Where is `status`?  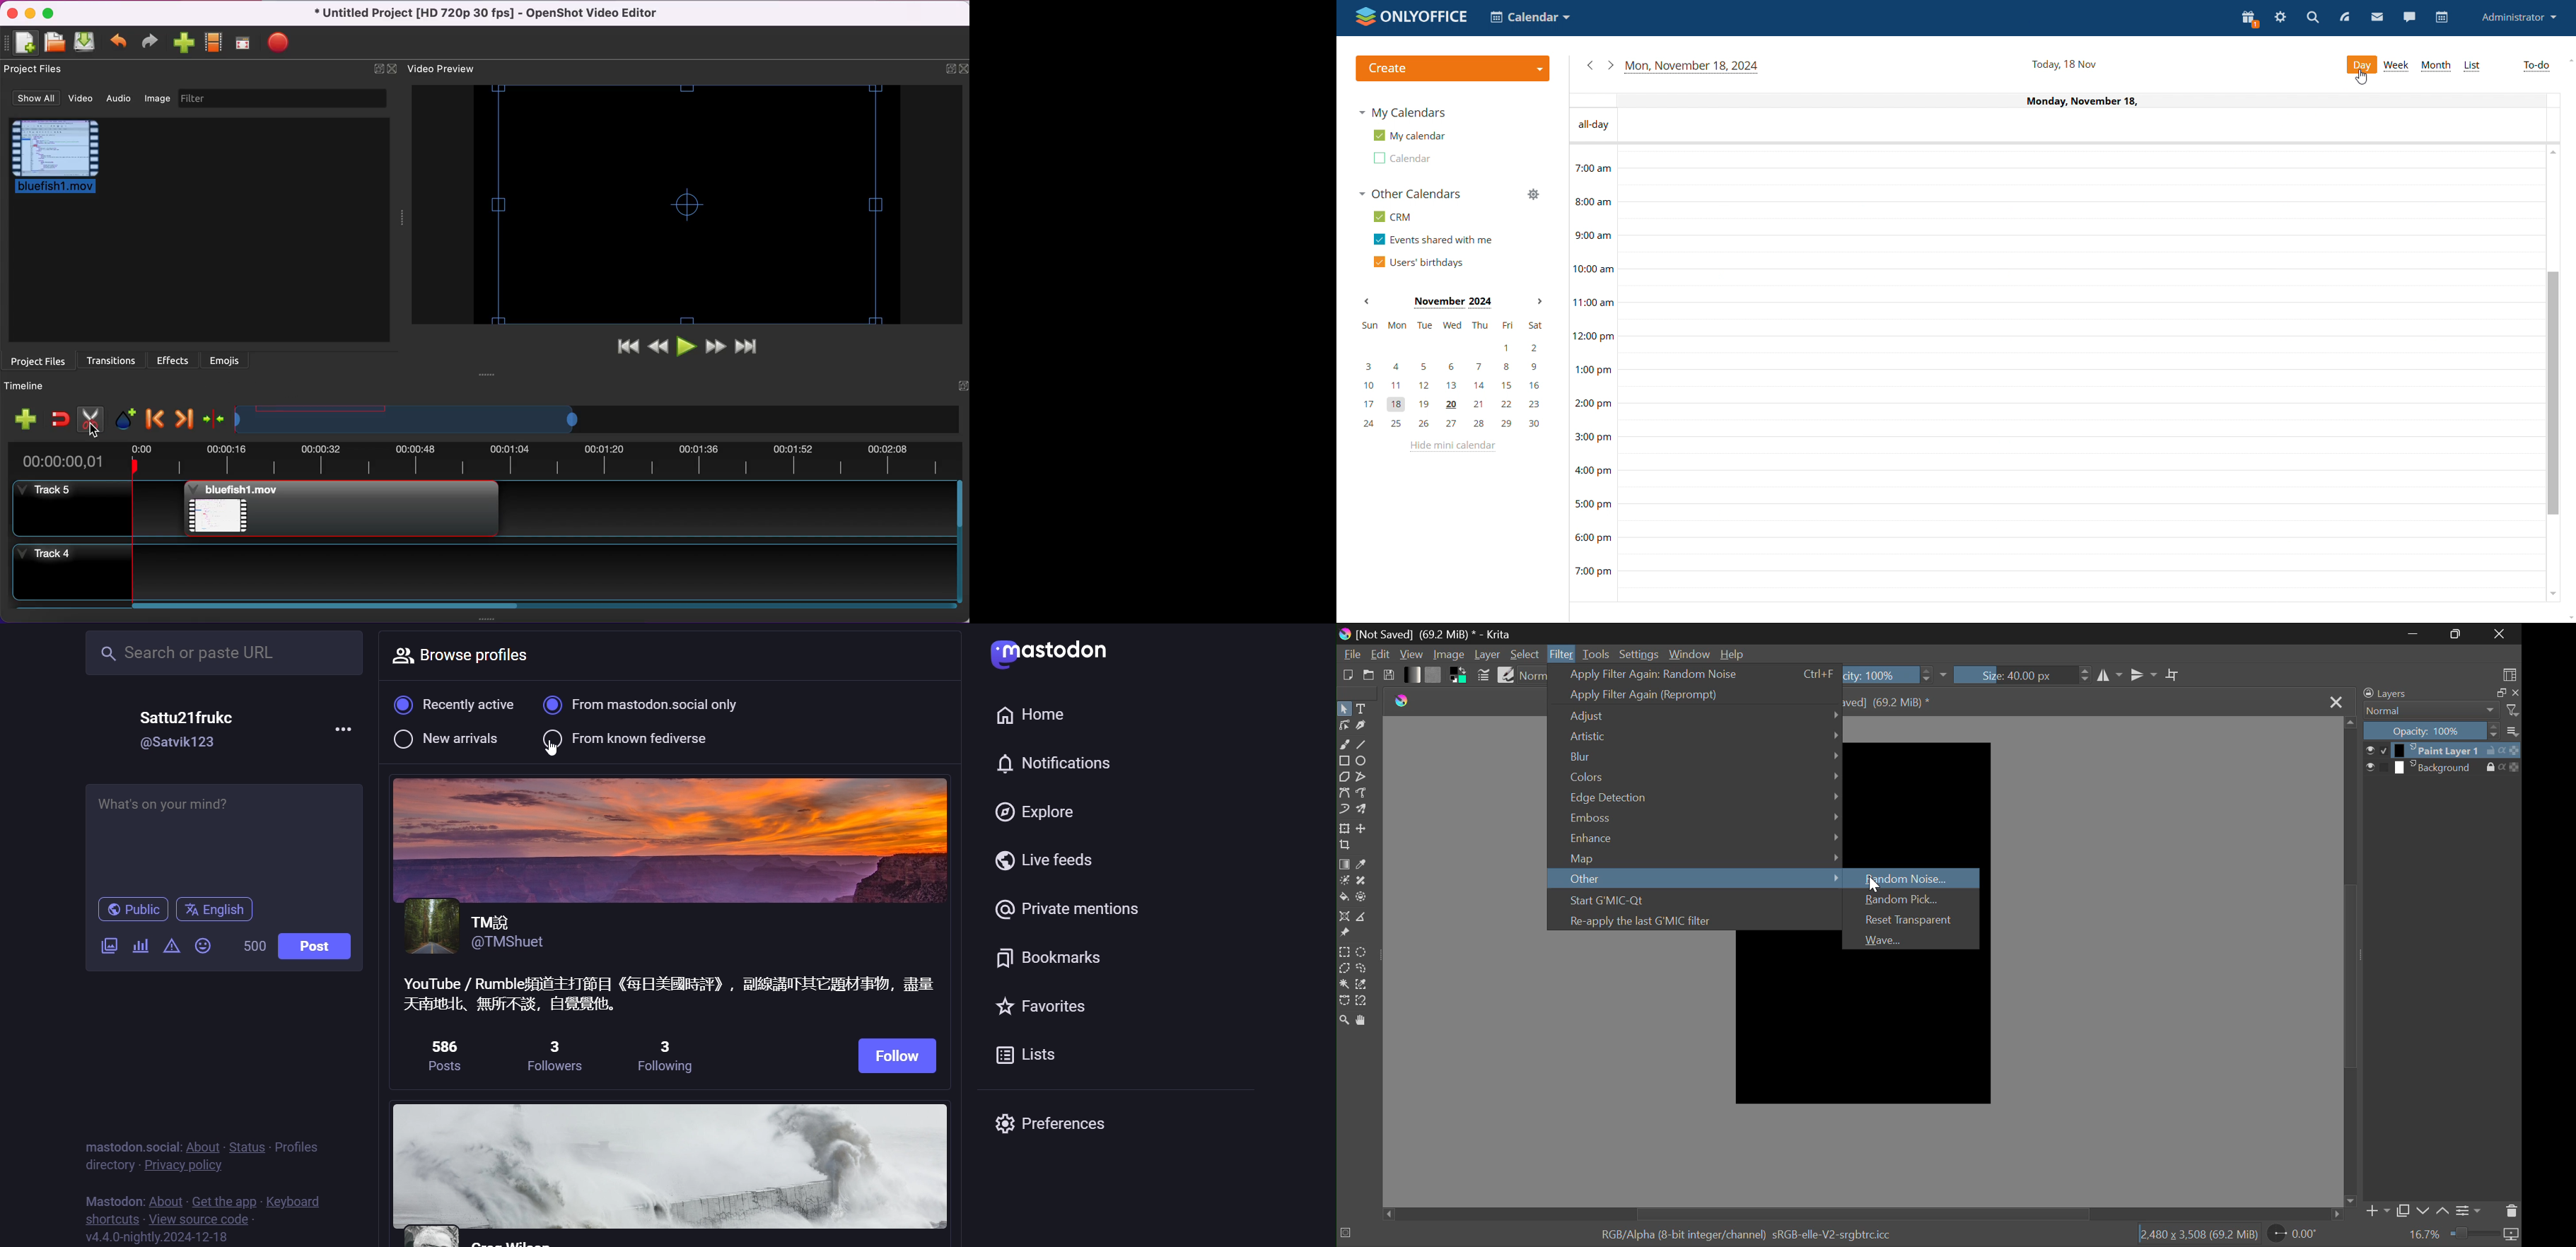
status is located at coordinates (245, 1144).